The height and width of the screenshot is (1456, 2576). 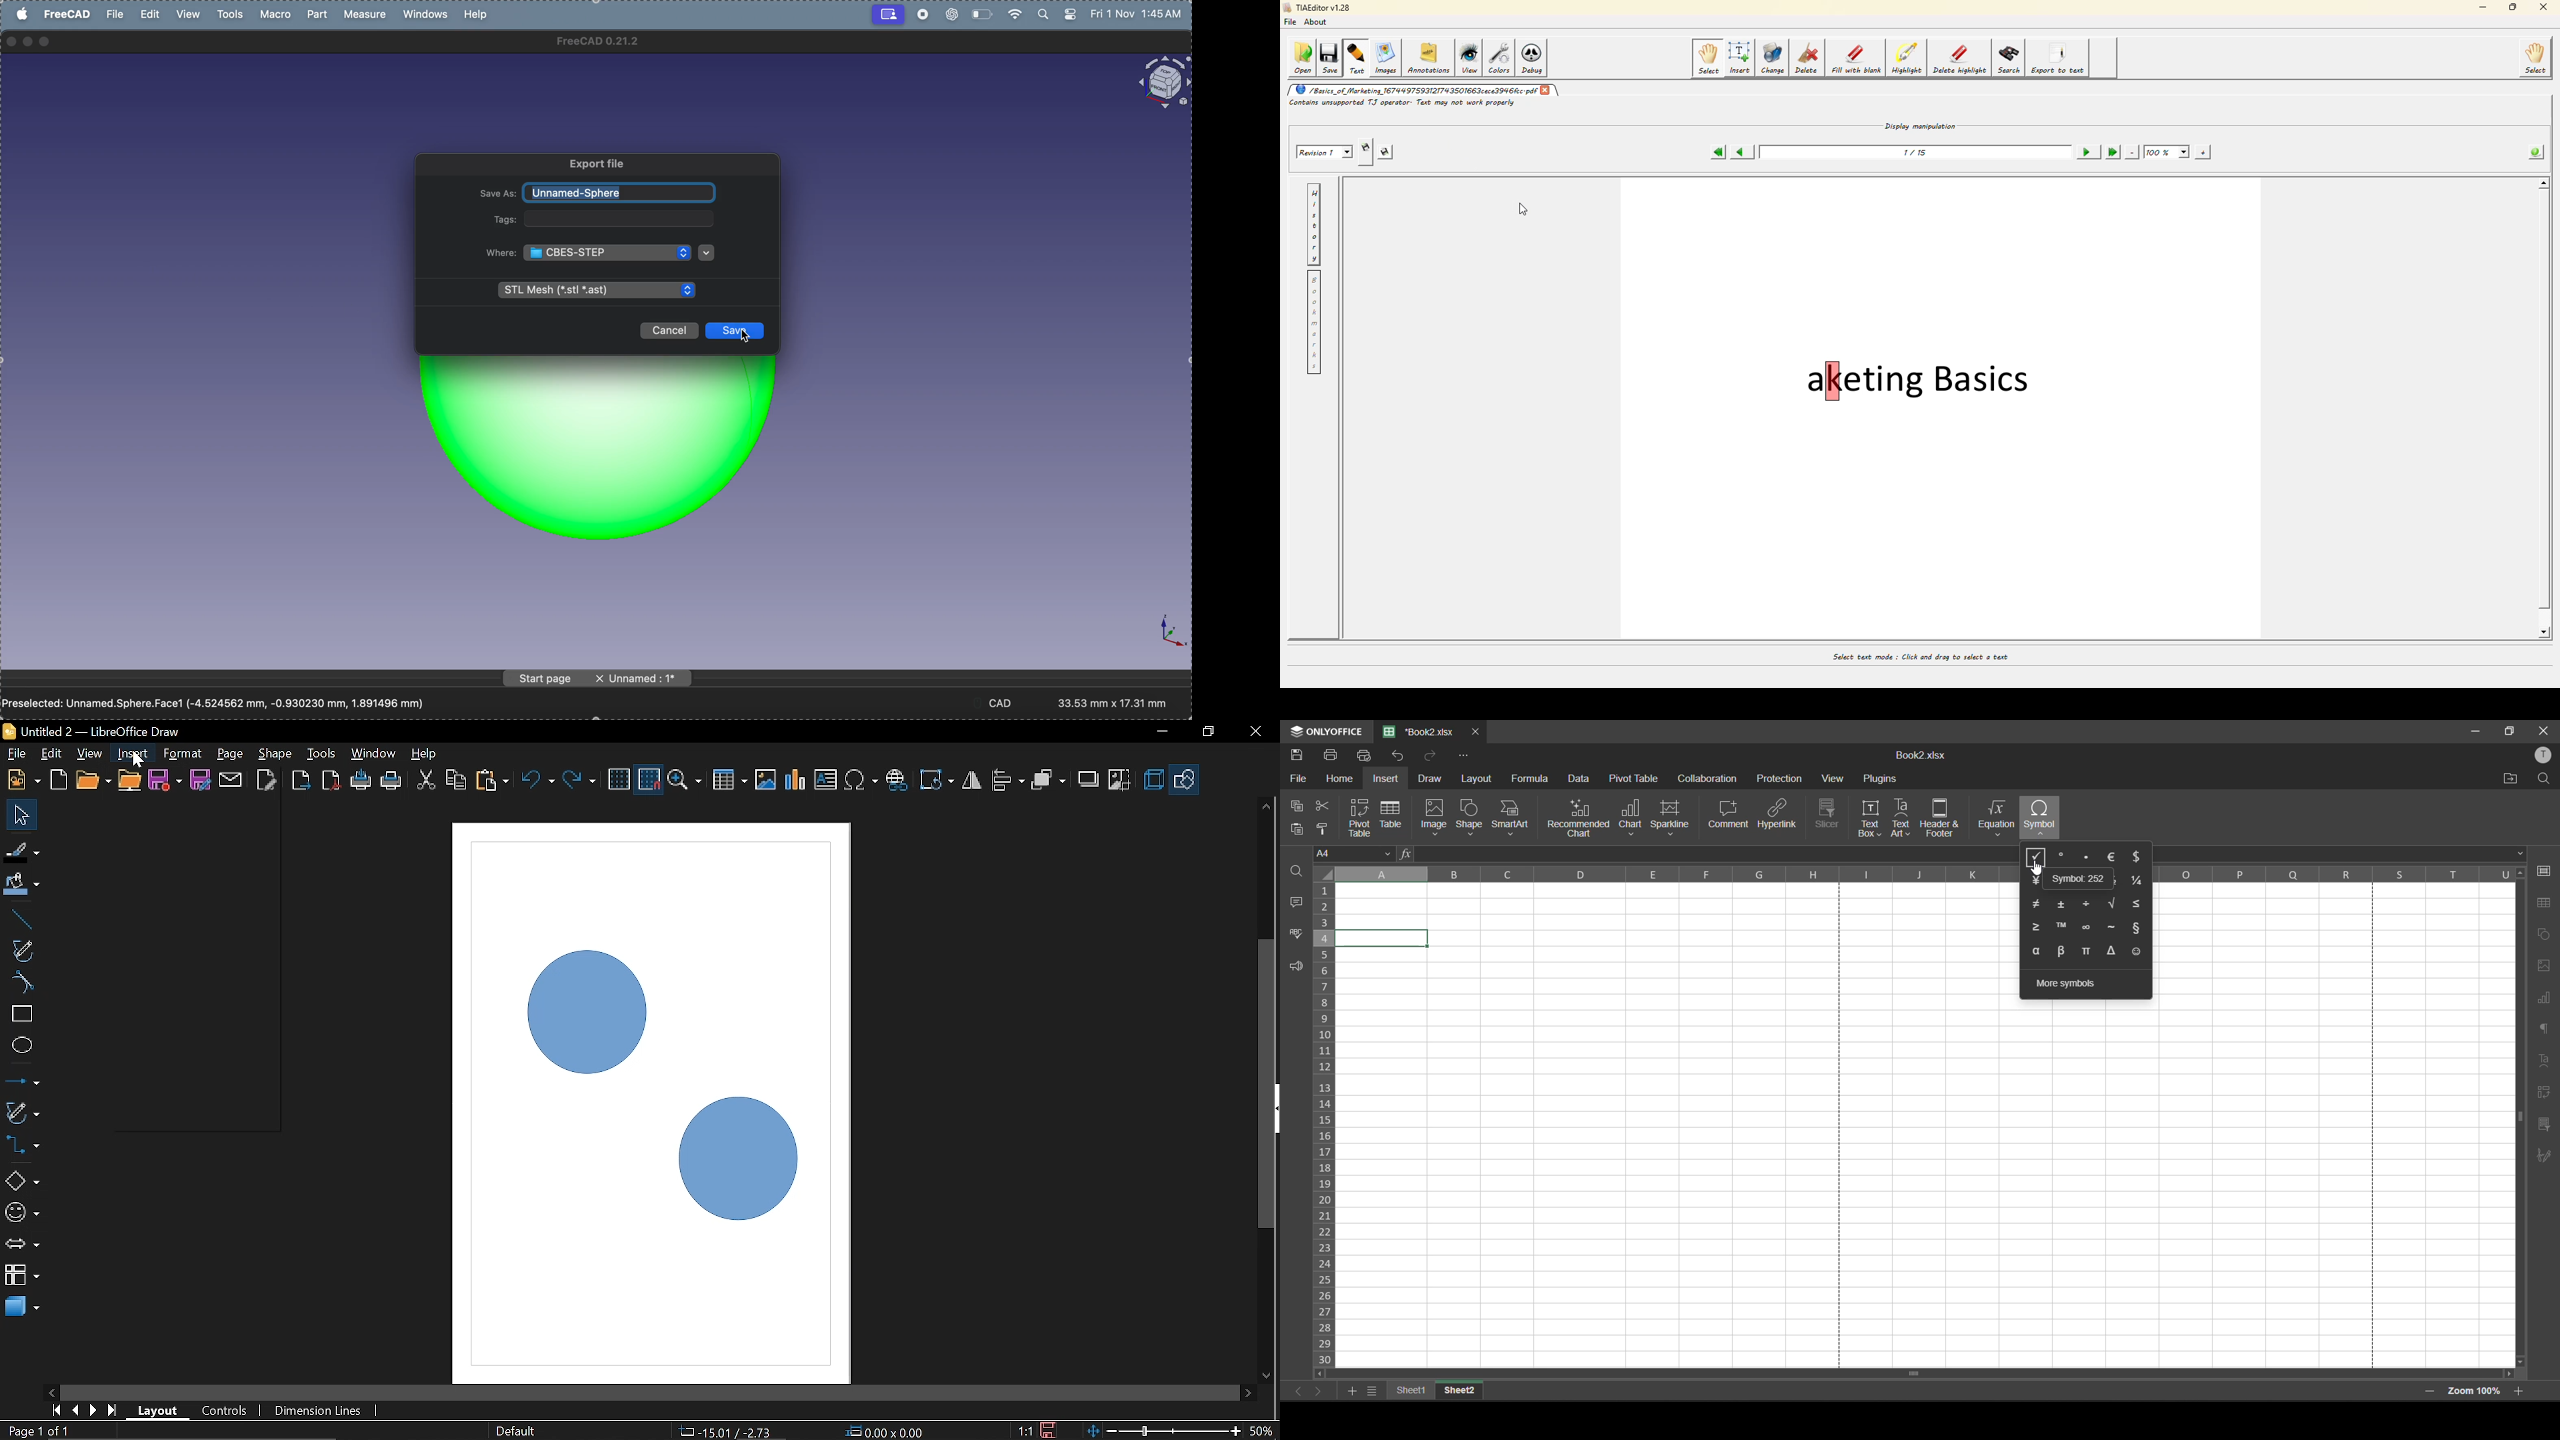 I want to click on find, so click(x=1297, y=875).